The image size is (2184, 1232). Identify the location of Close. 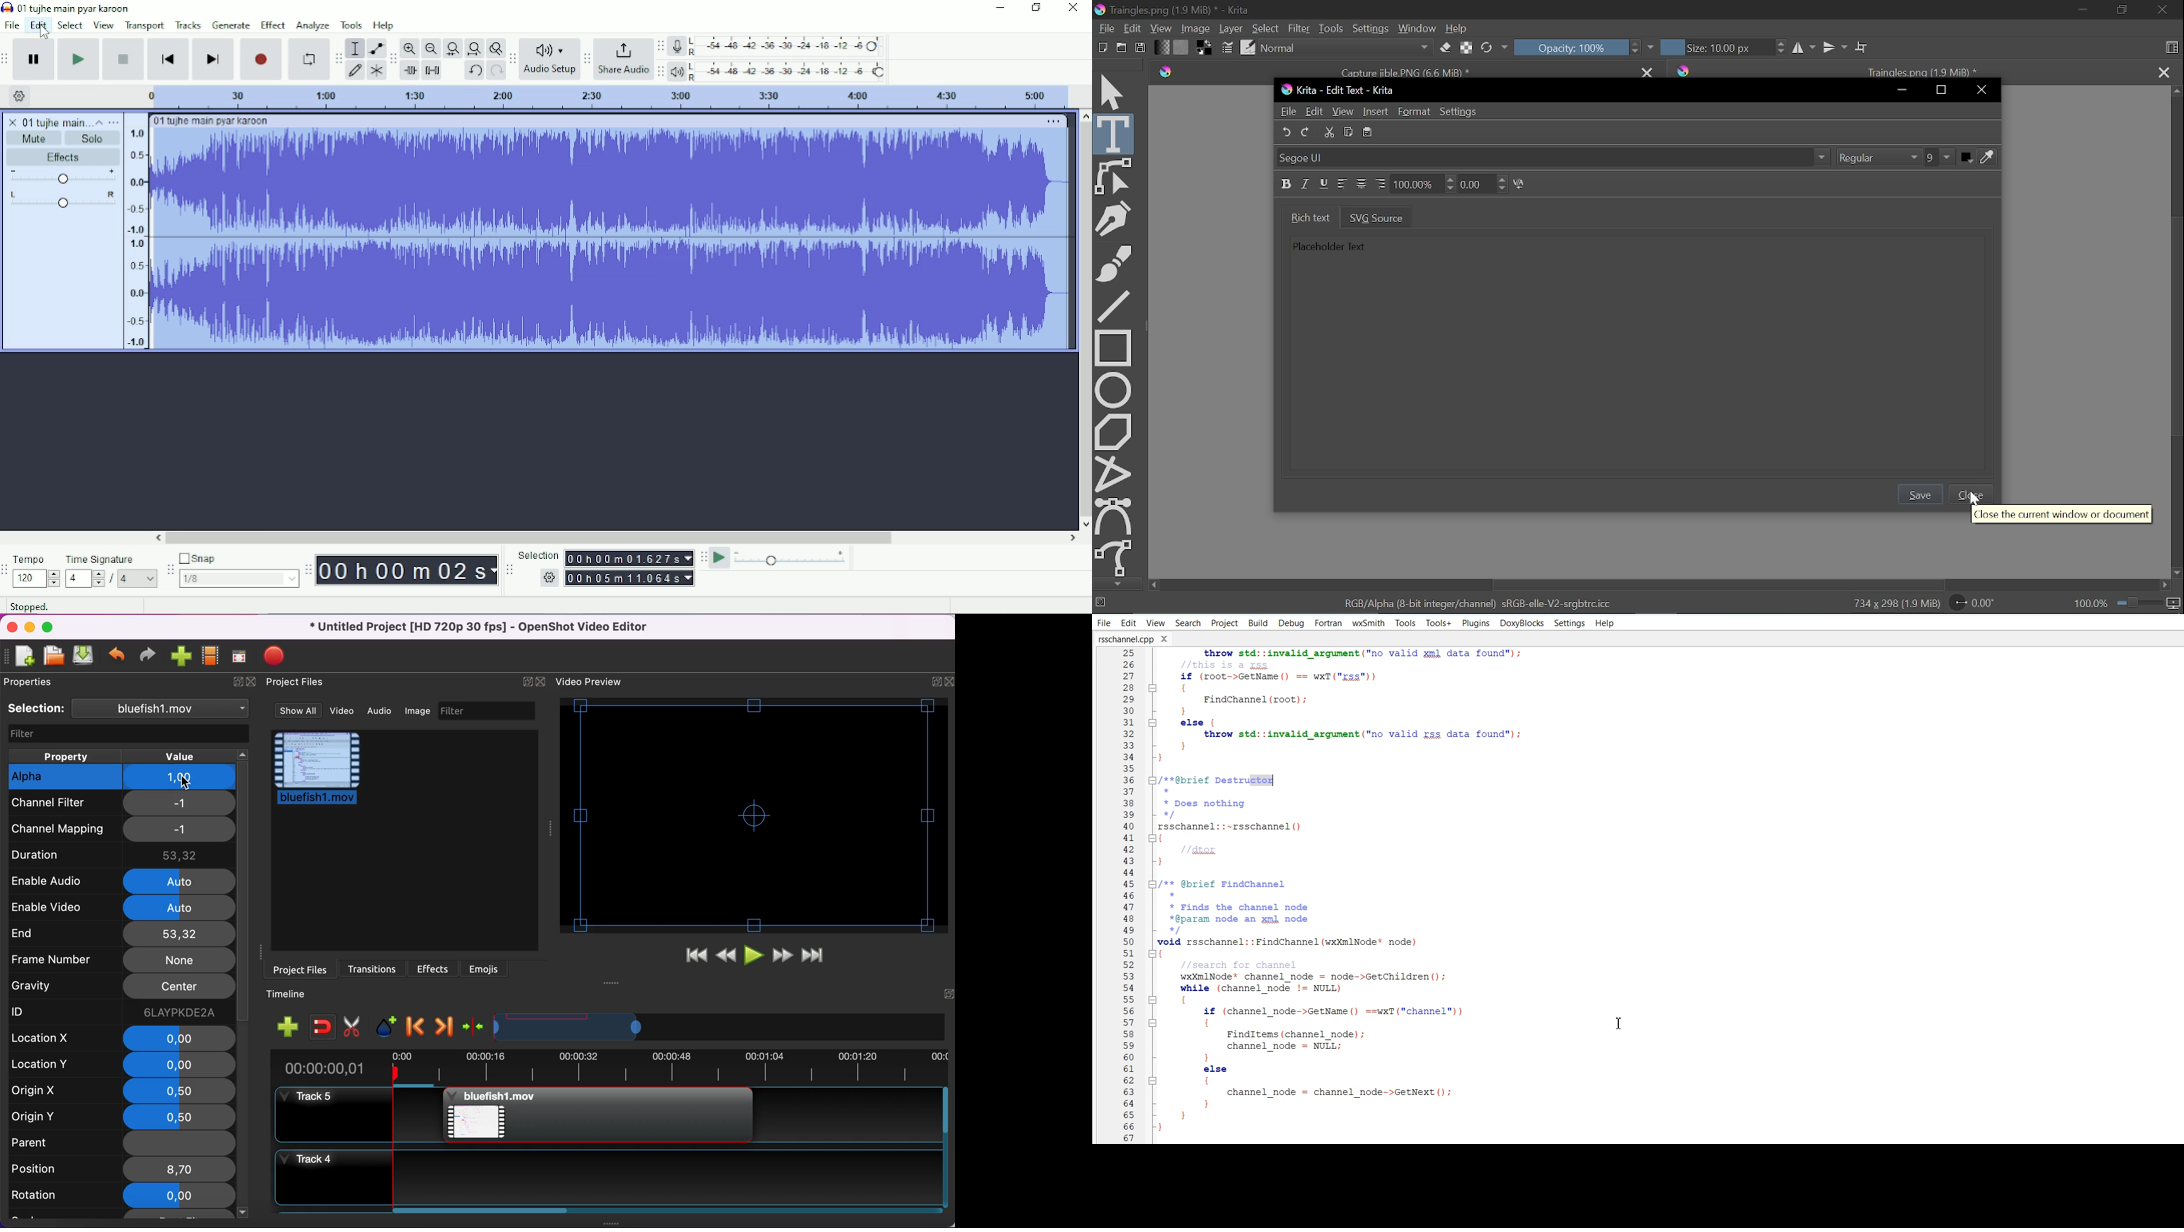
(1072, 8).